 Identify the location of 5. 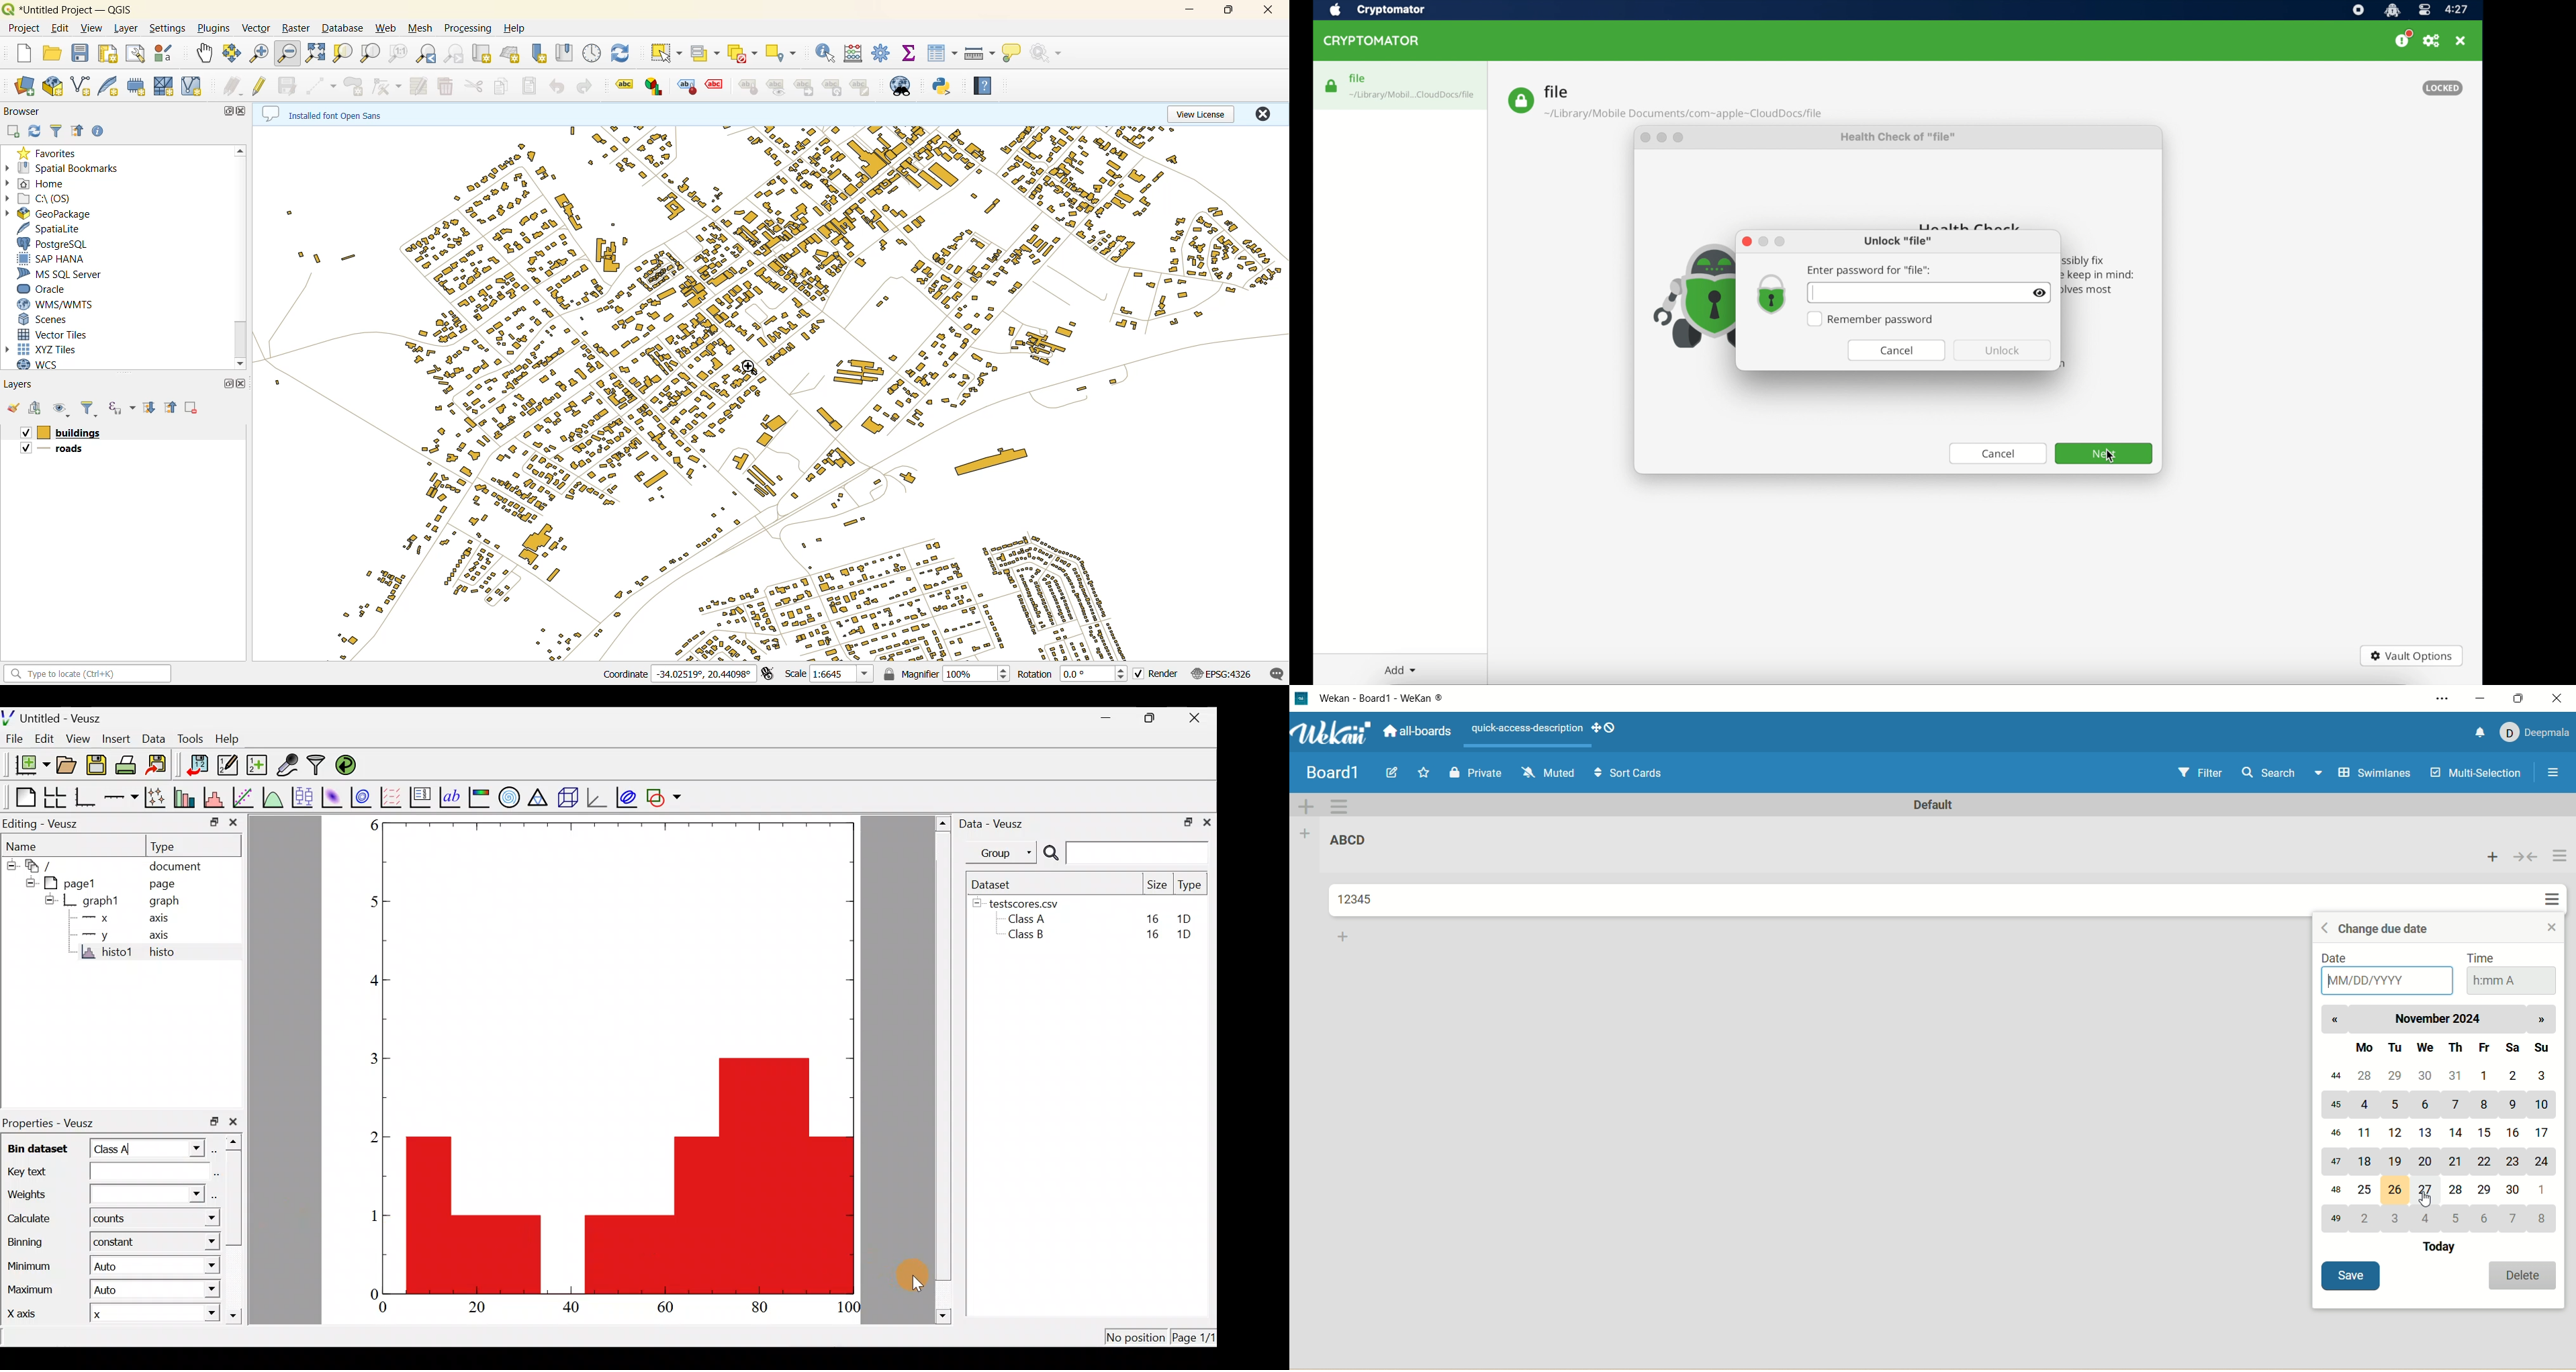
(365, 902).